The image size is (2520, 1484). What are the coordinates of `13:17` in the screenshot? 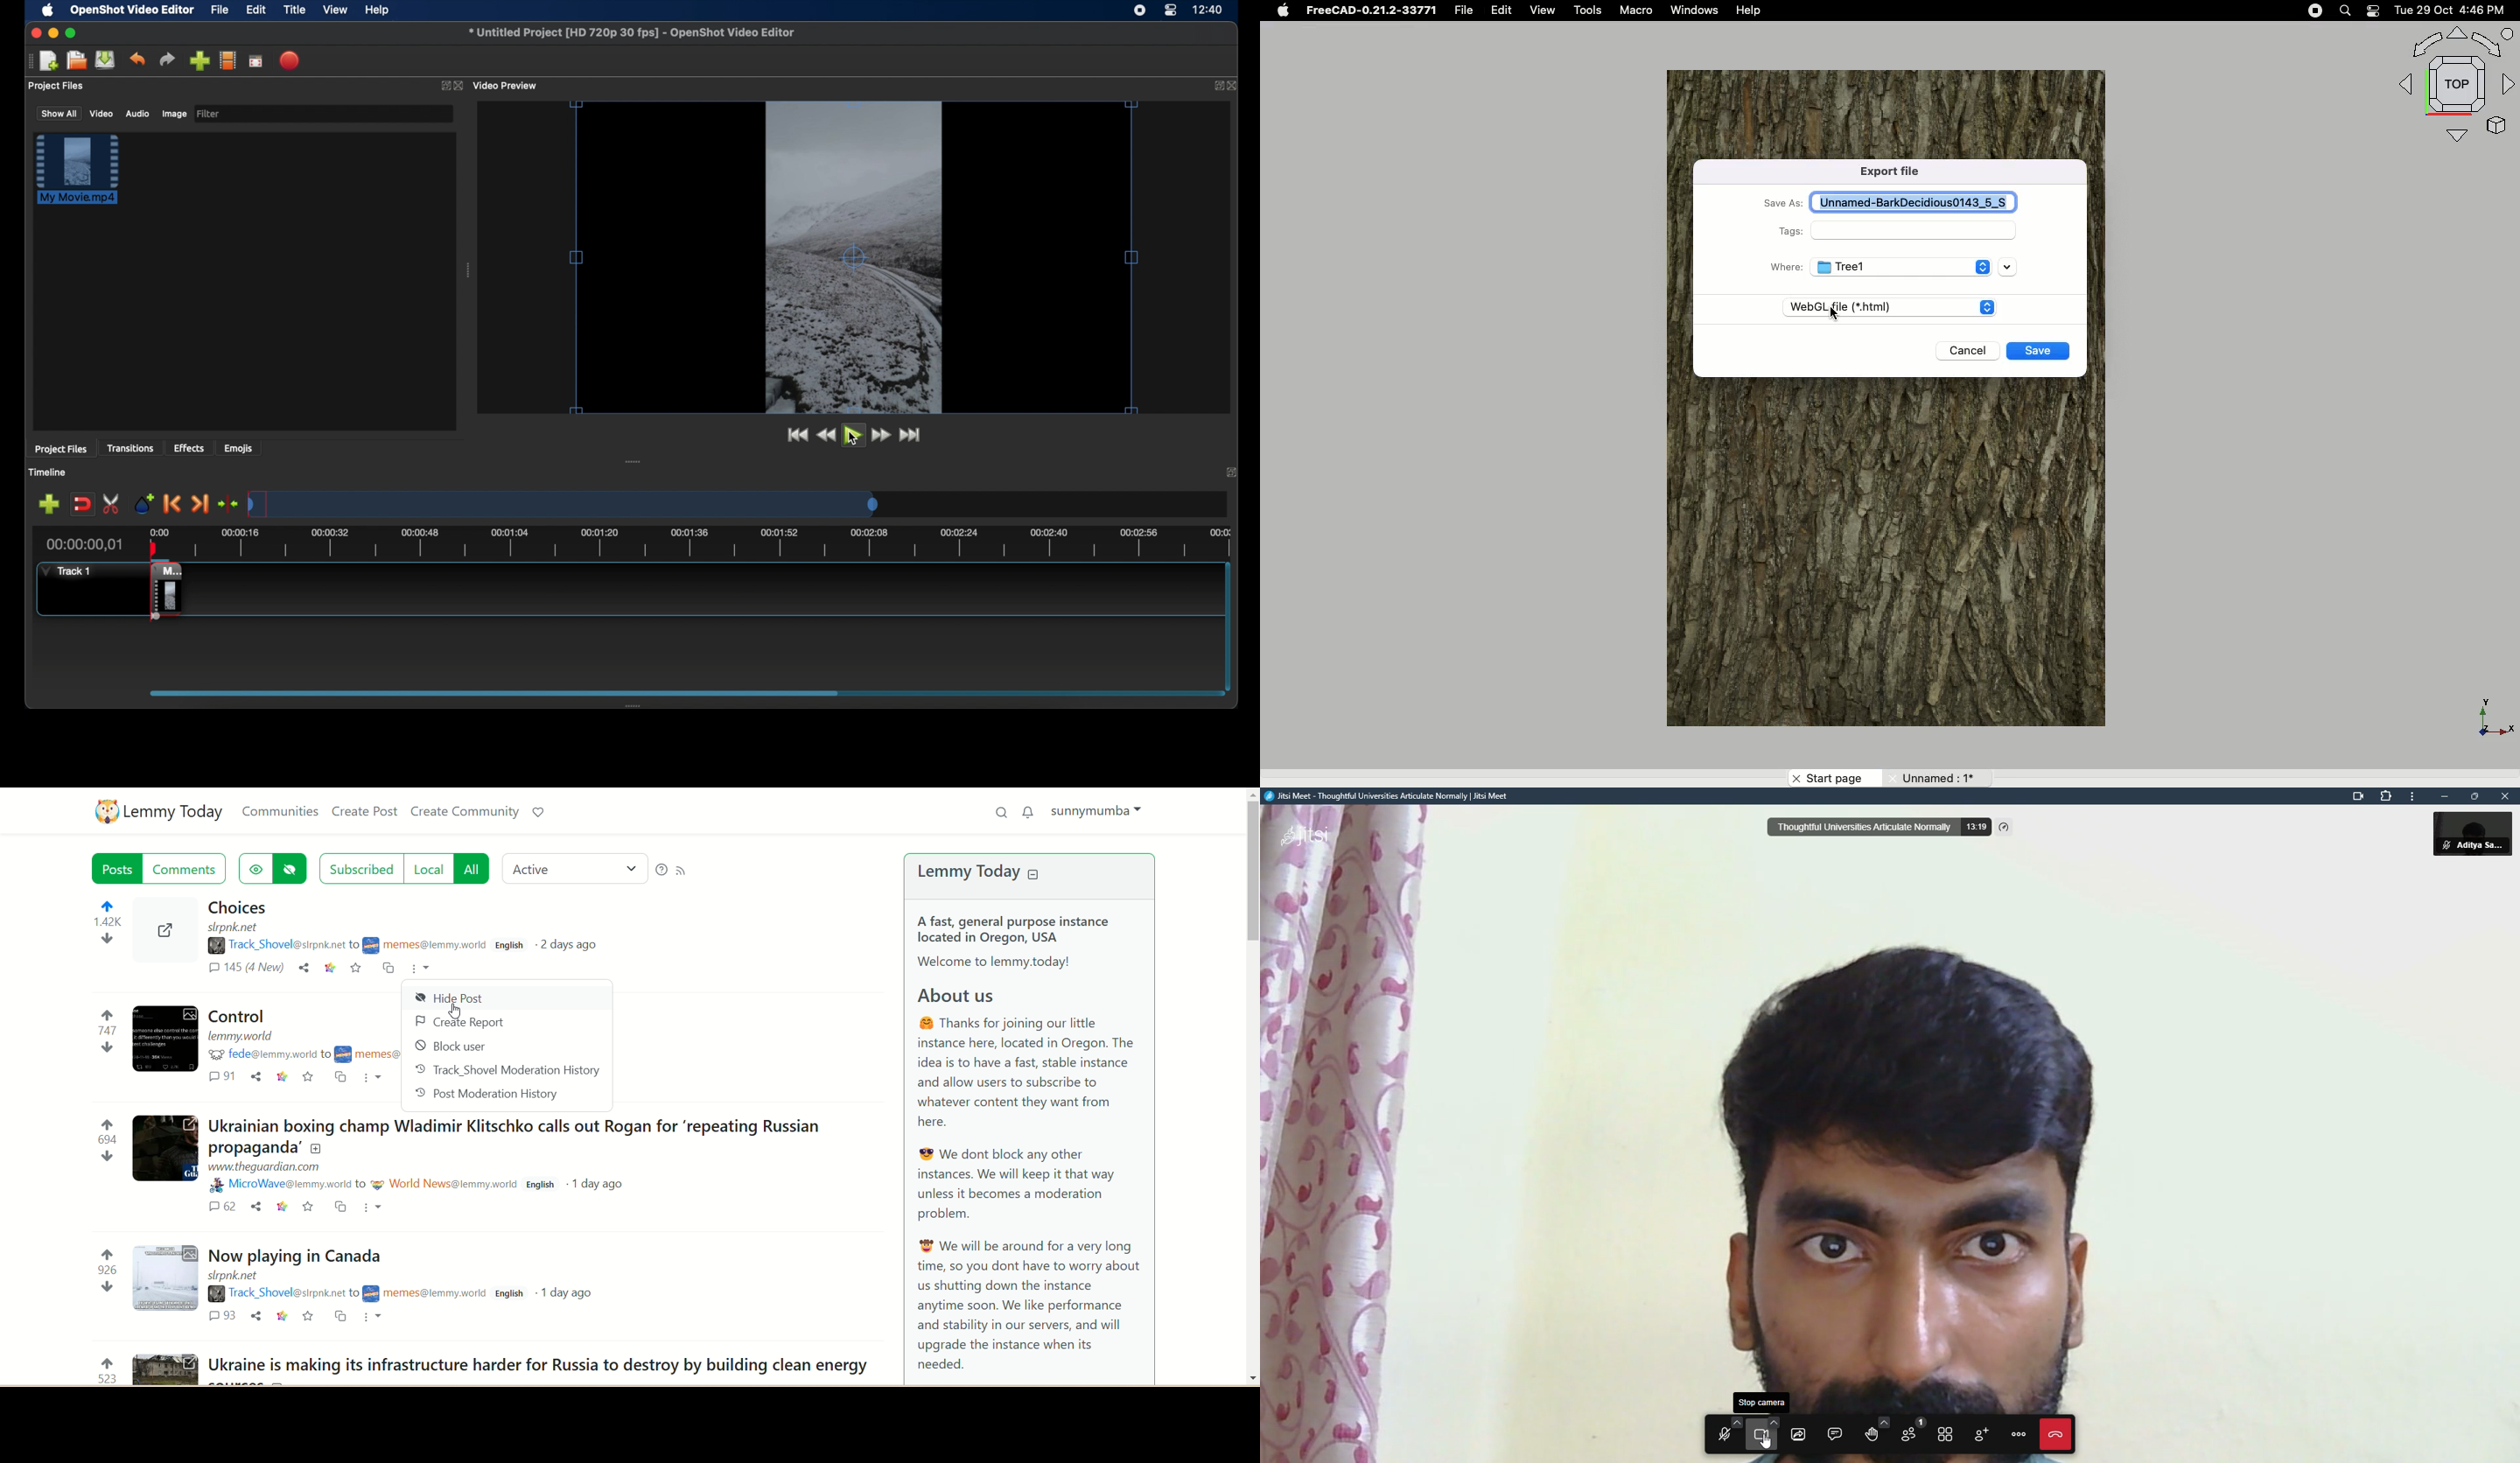 It's located at (1975, 829).